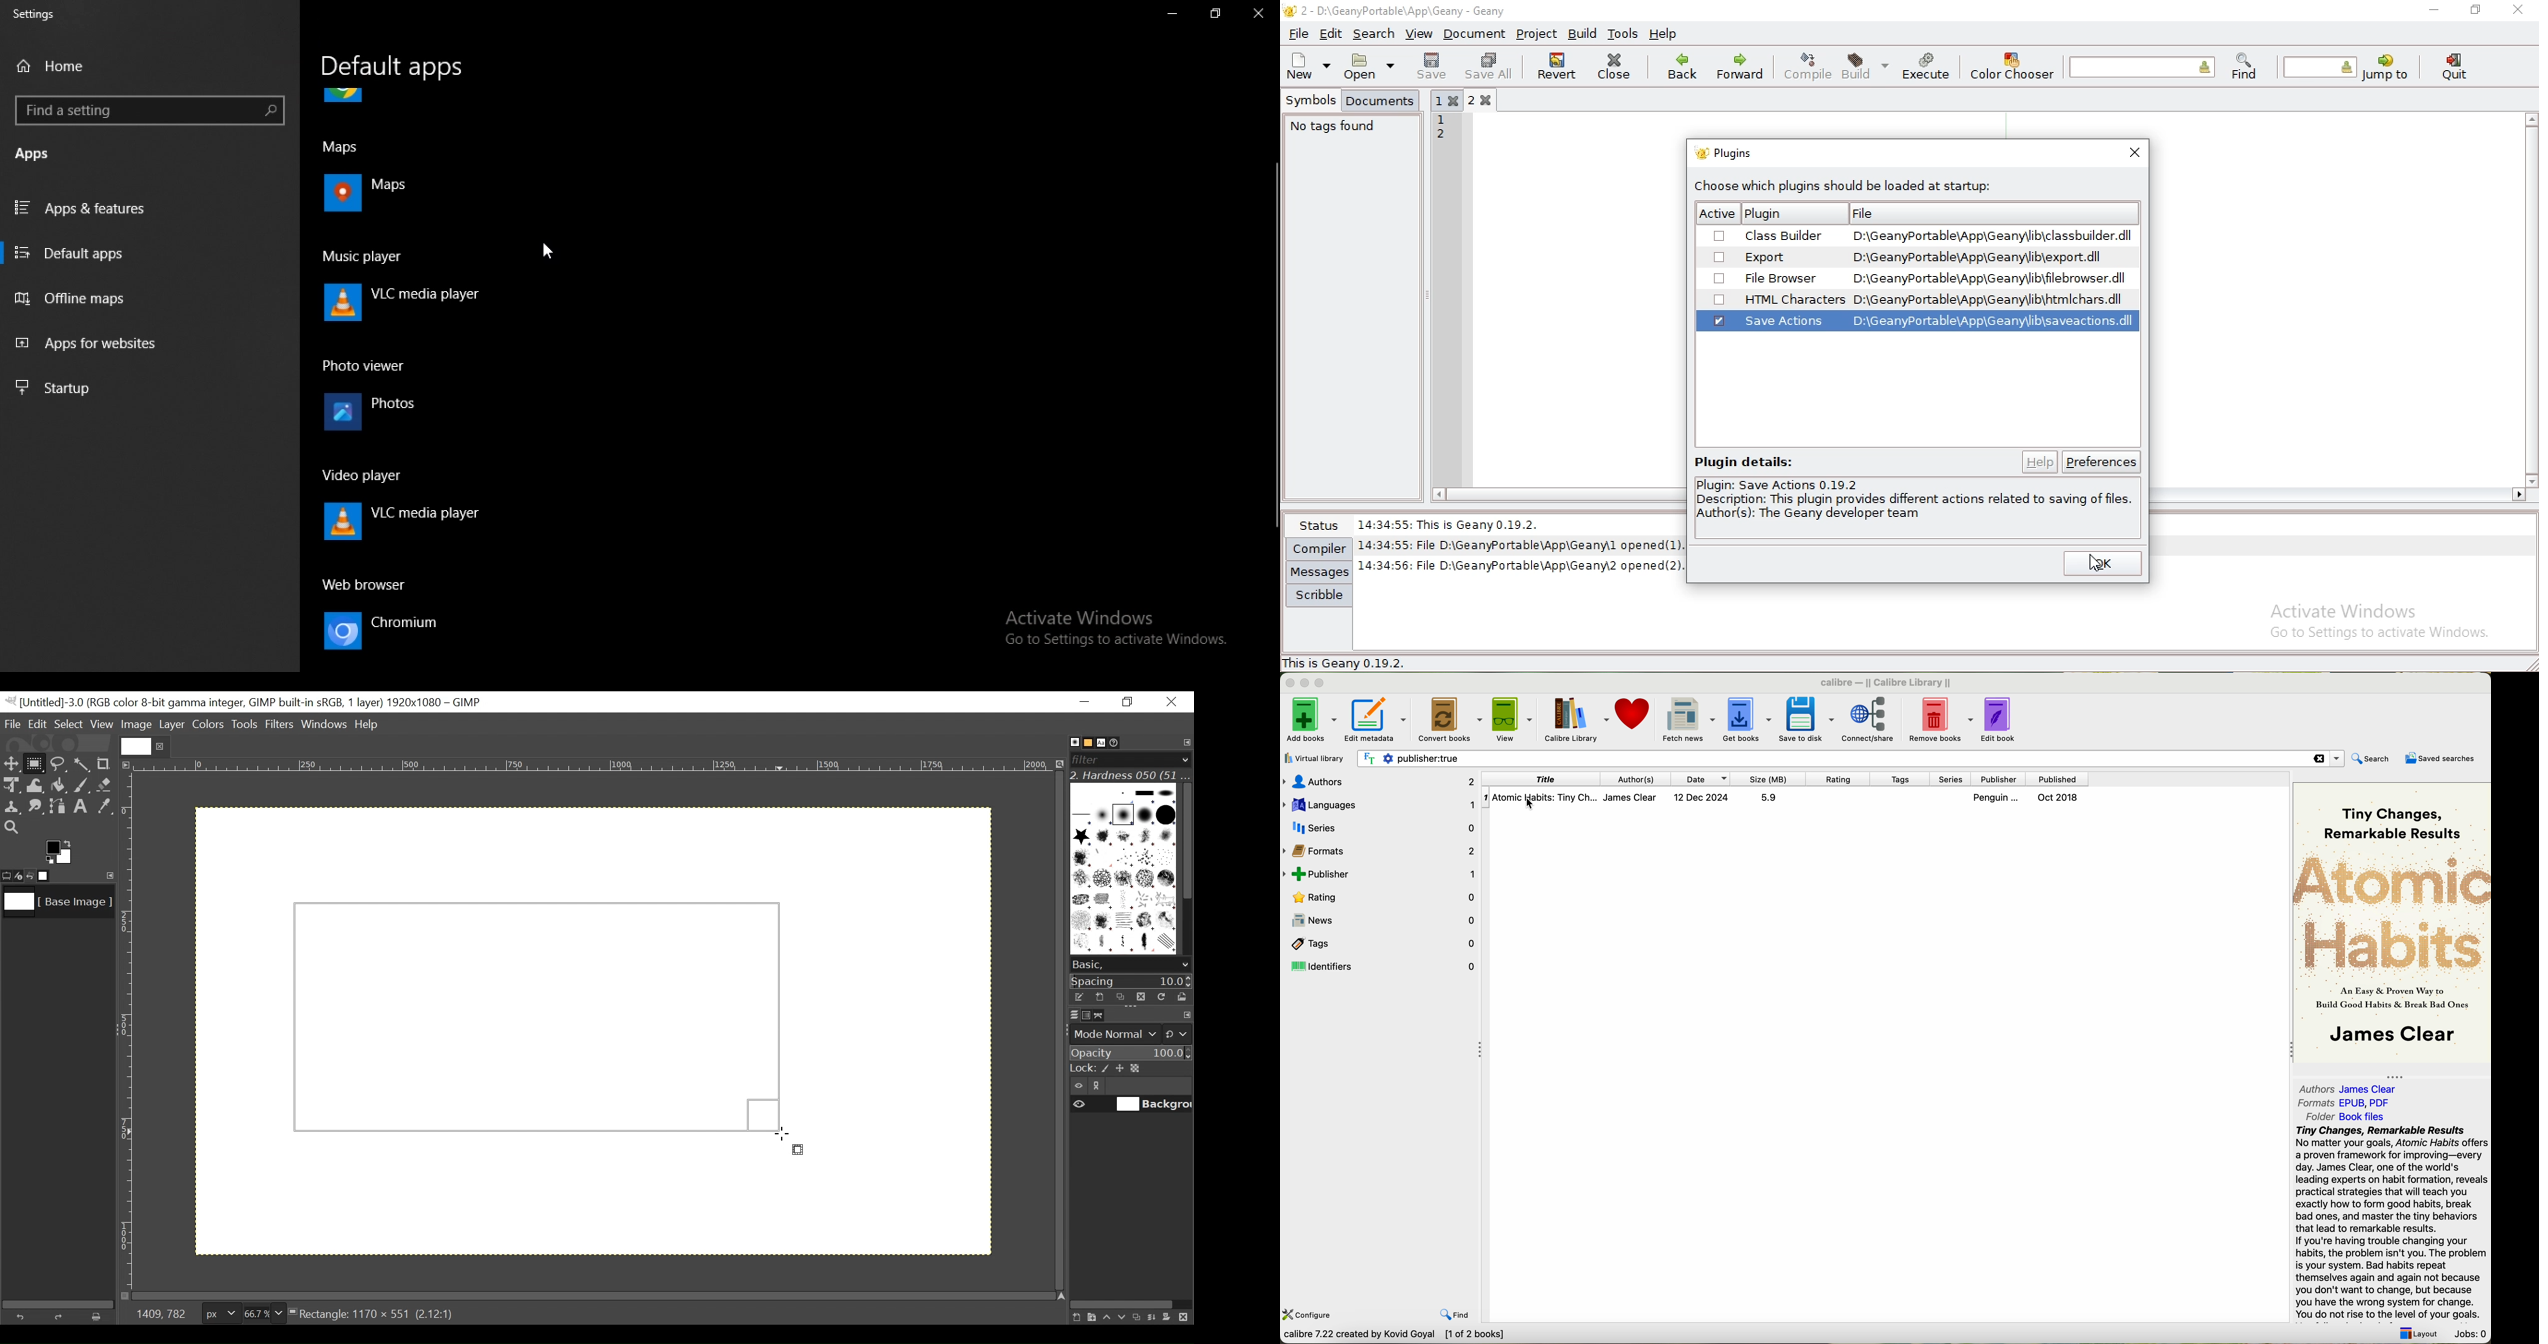 The width and height of the screenshot is (2548, 1344). Describe the element at coordinates (150, 299) in the screenshot. I see `offline maps` at that location.